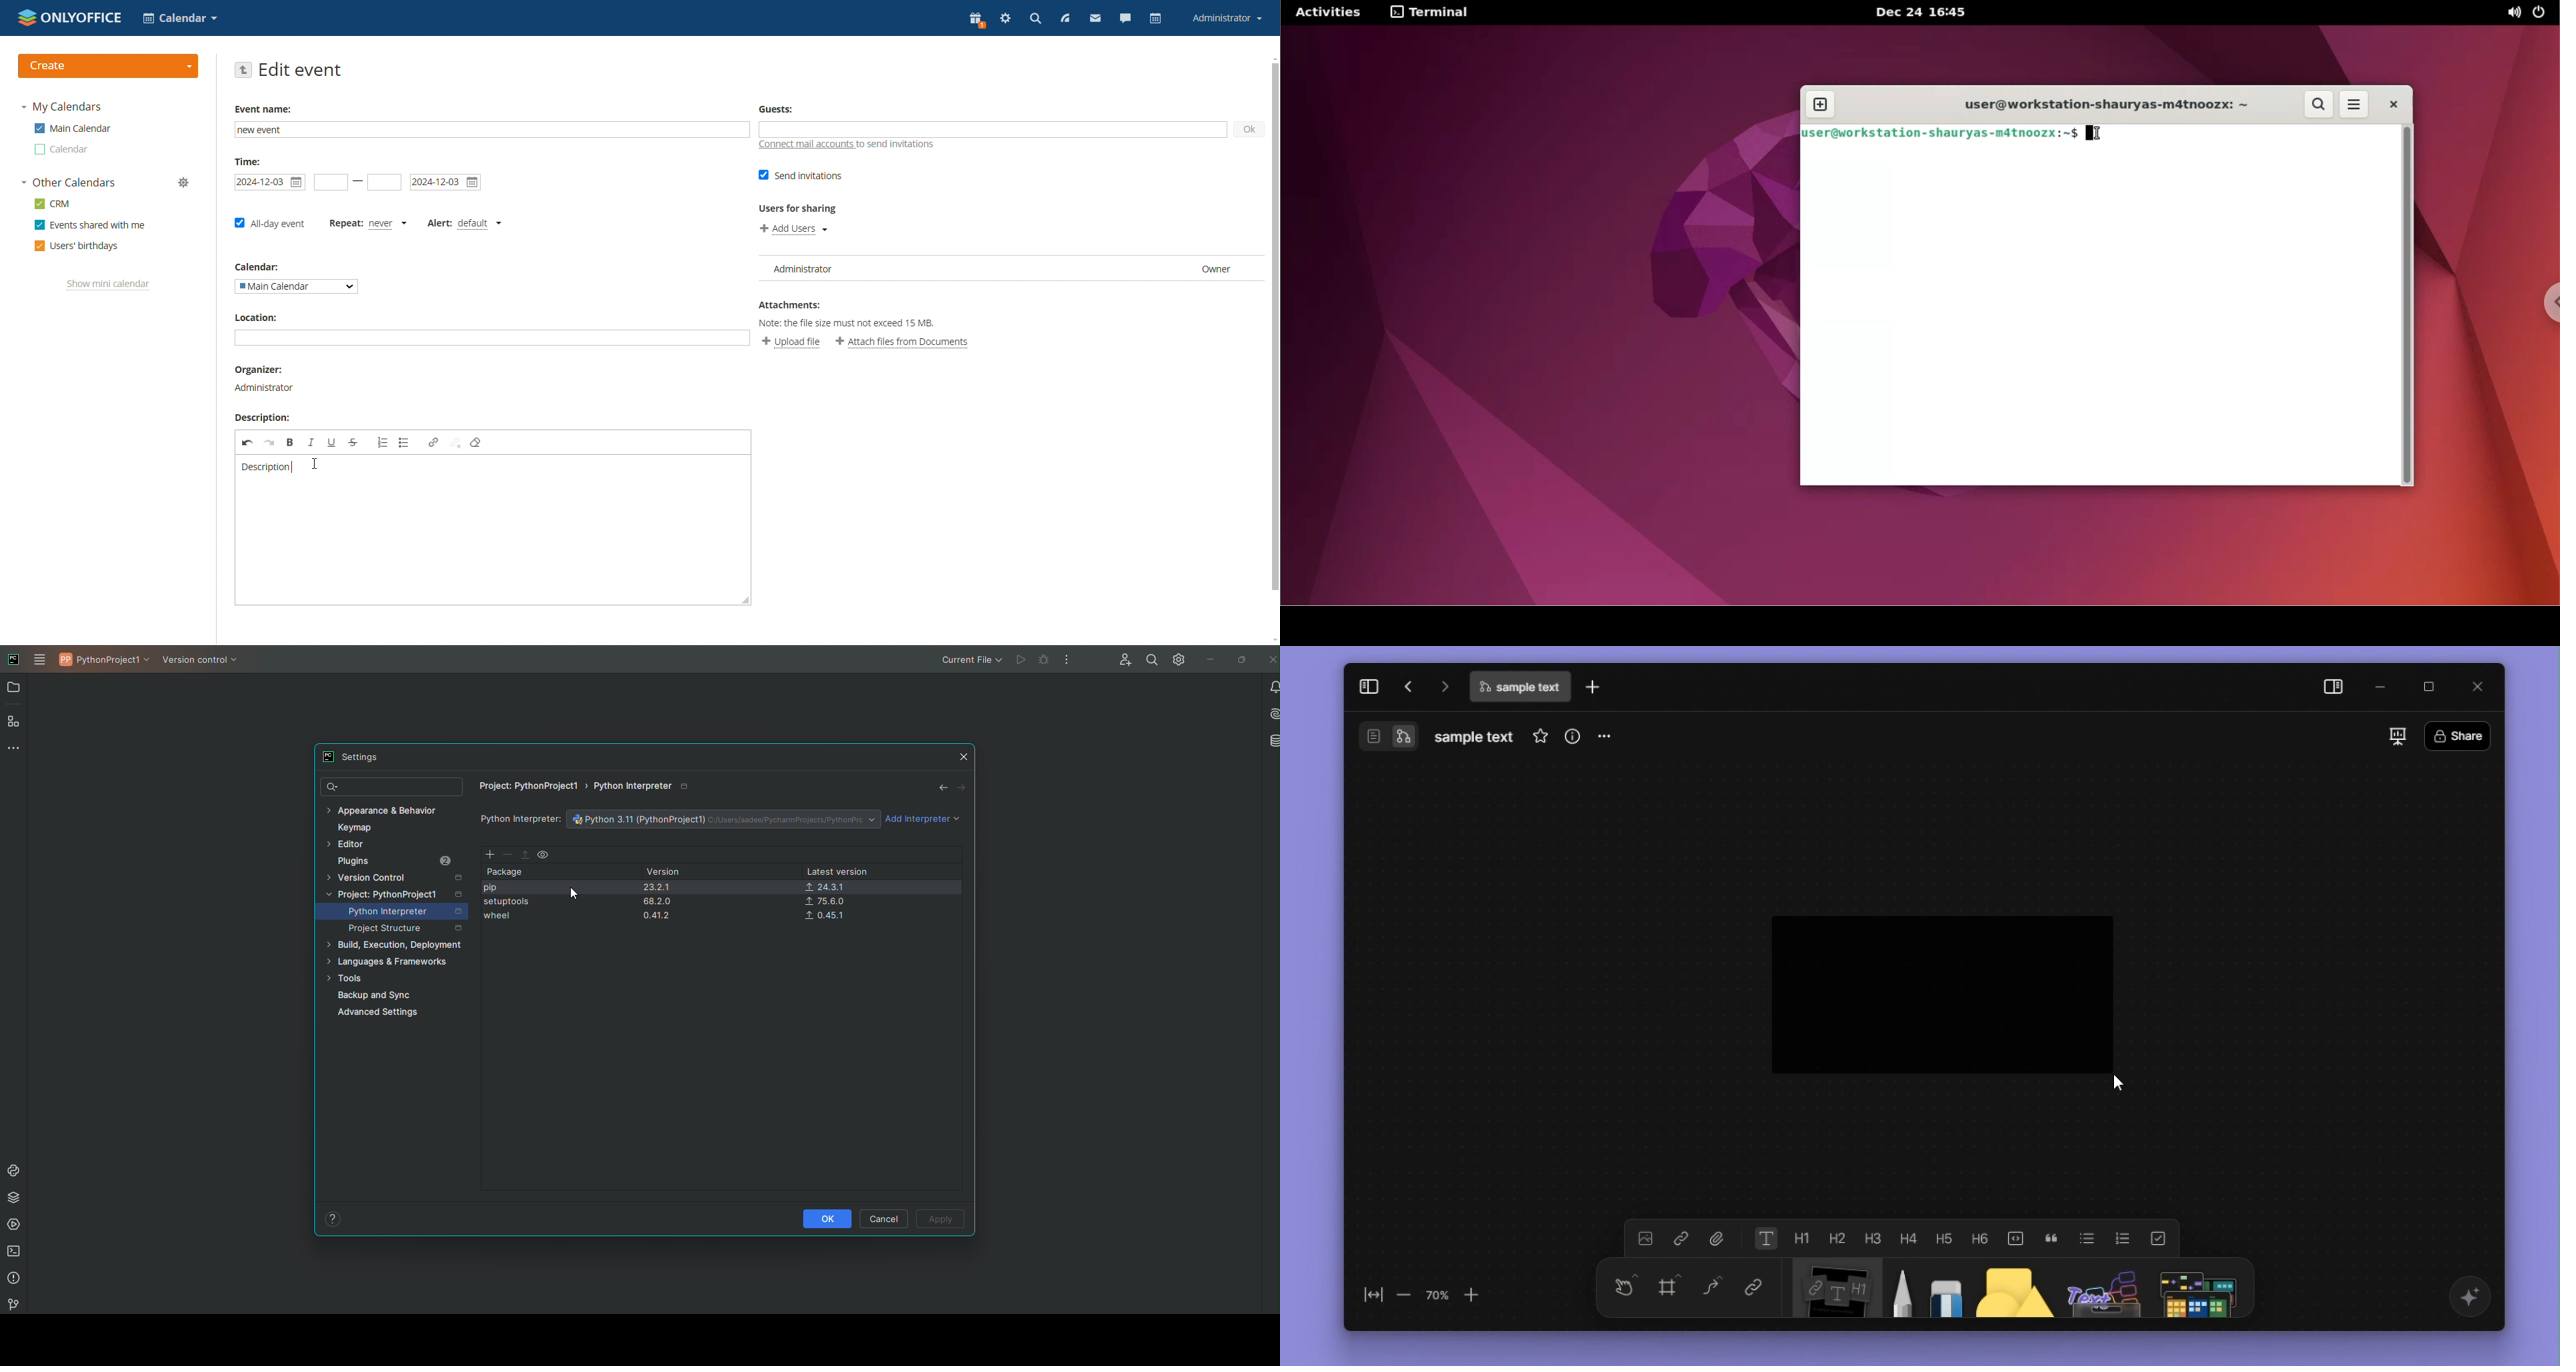 Image resolution: width=2576 pixels, height=1372 pixels. What do you see at coordinates (1939, 992) in the screenshot?
I see `Notes (text box) being drawn` at bounding box center [1939, 992].